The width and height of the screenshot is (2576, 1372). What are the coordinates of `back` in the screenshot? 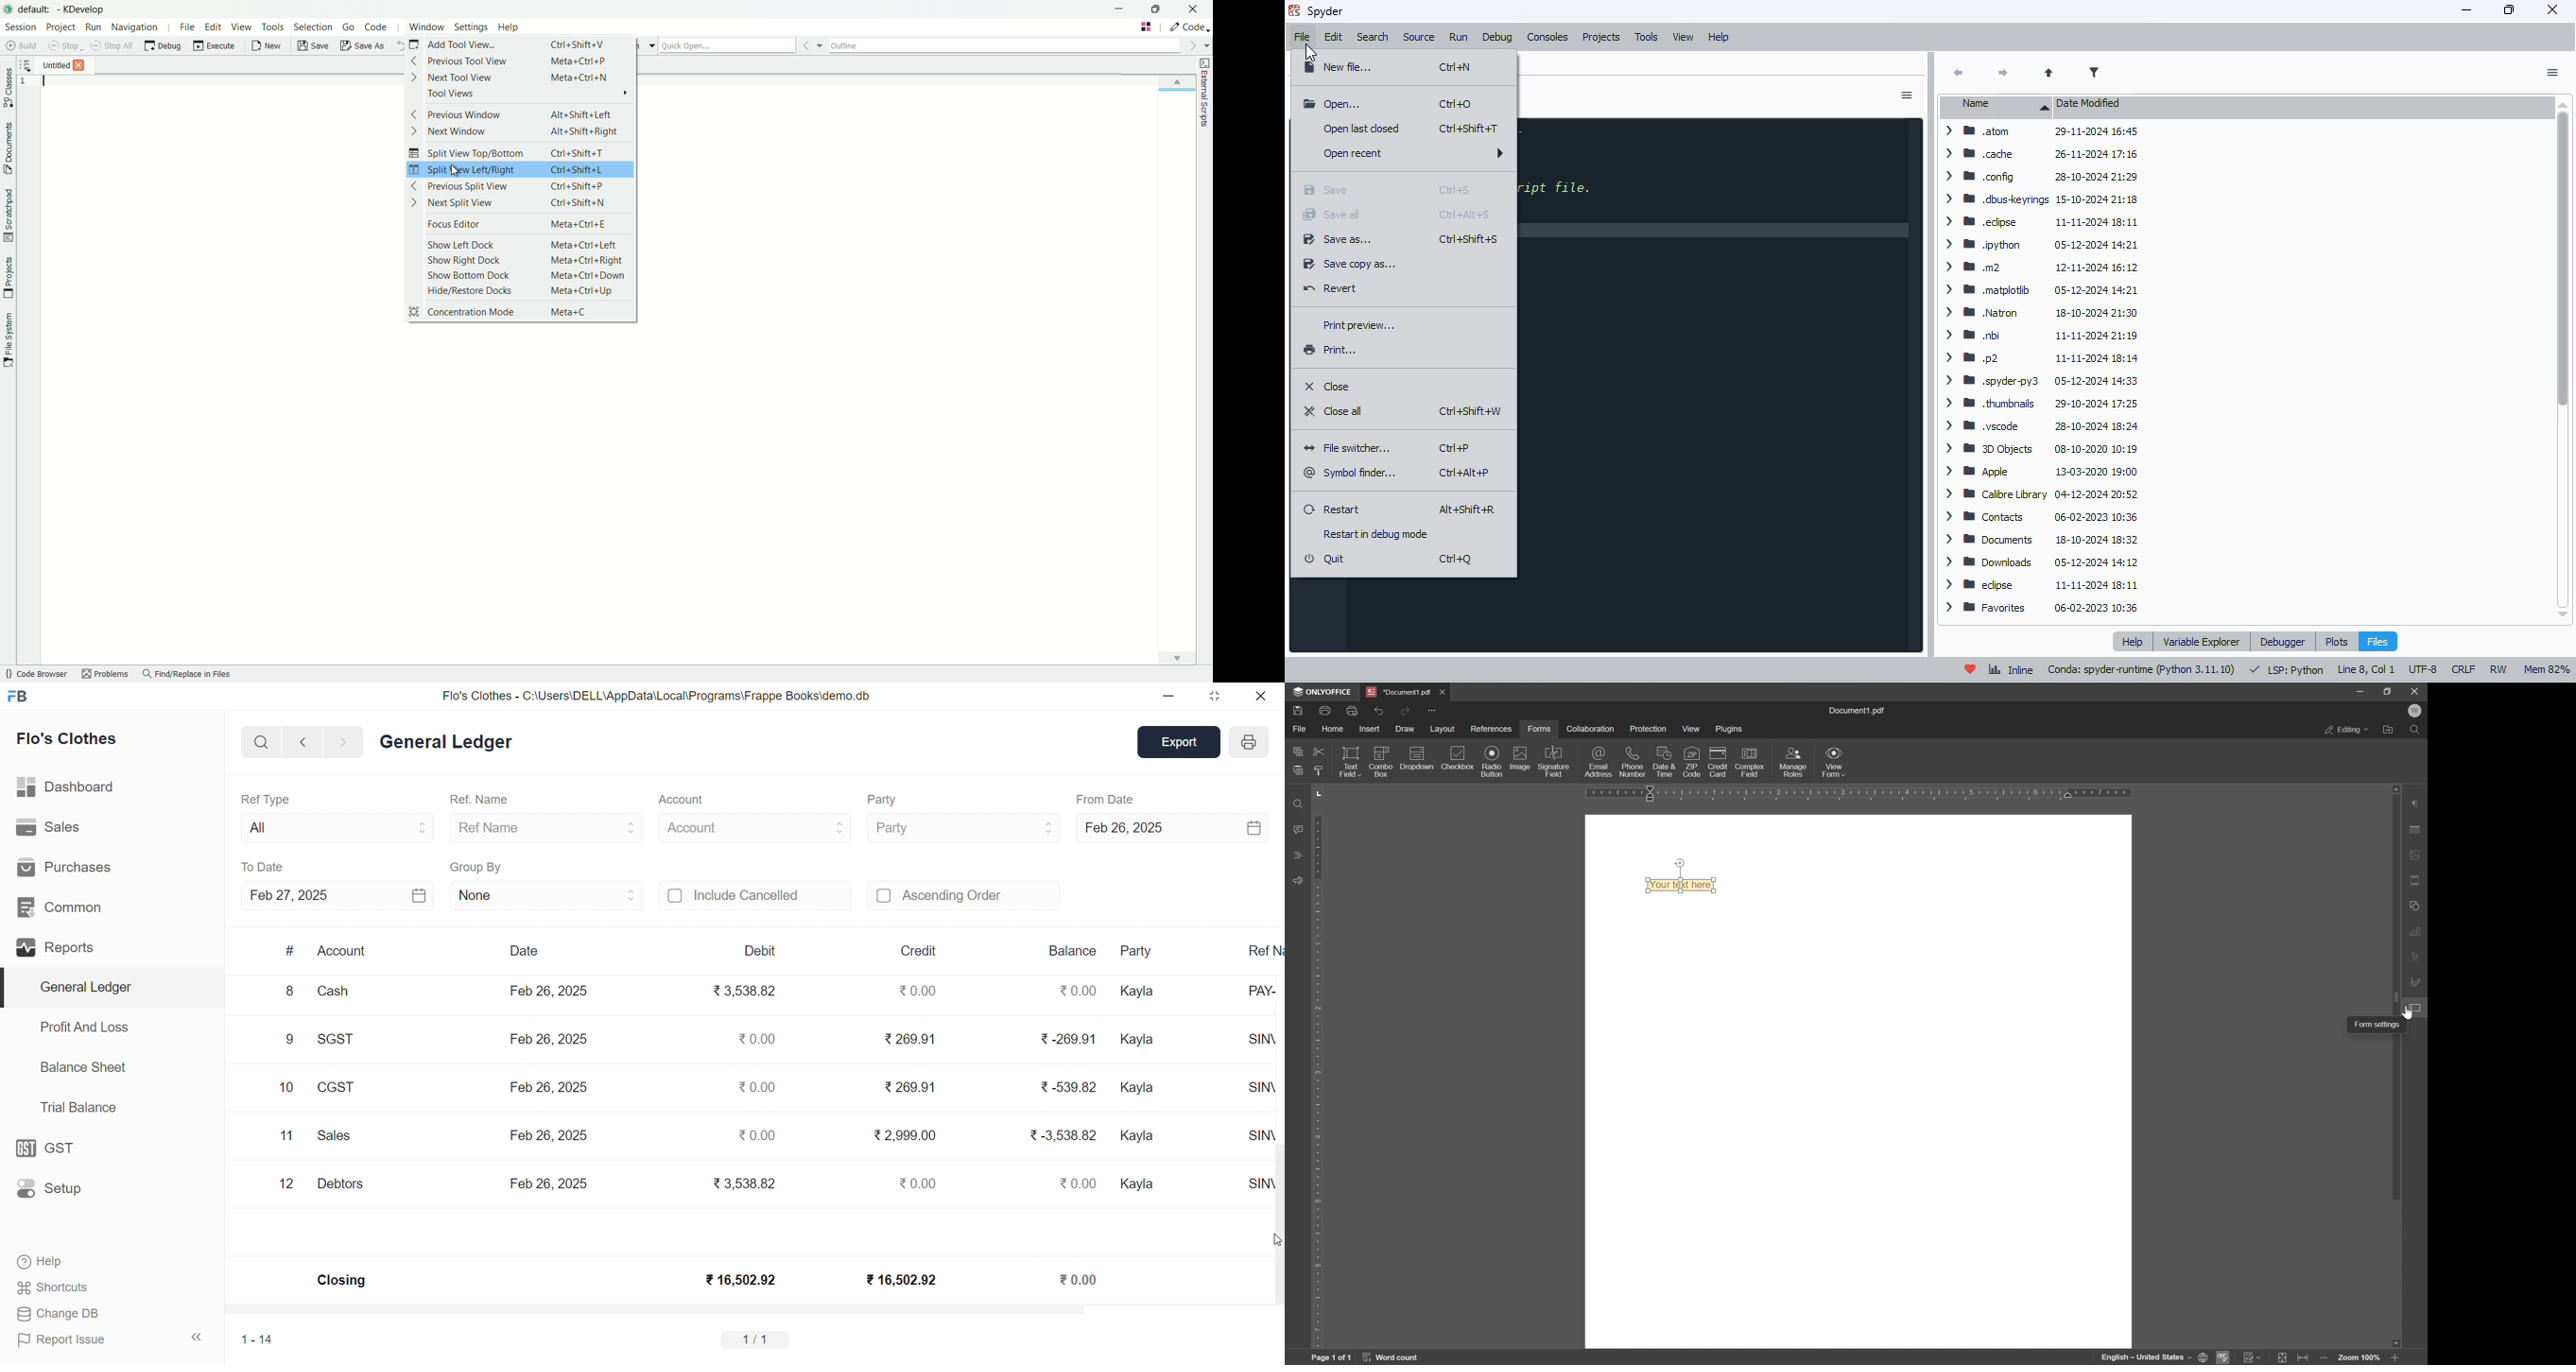 It's located at (1959, 73).